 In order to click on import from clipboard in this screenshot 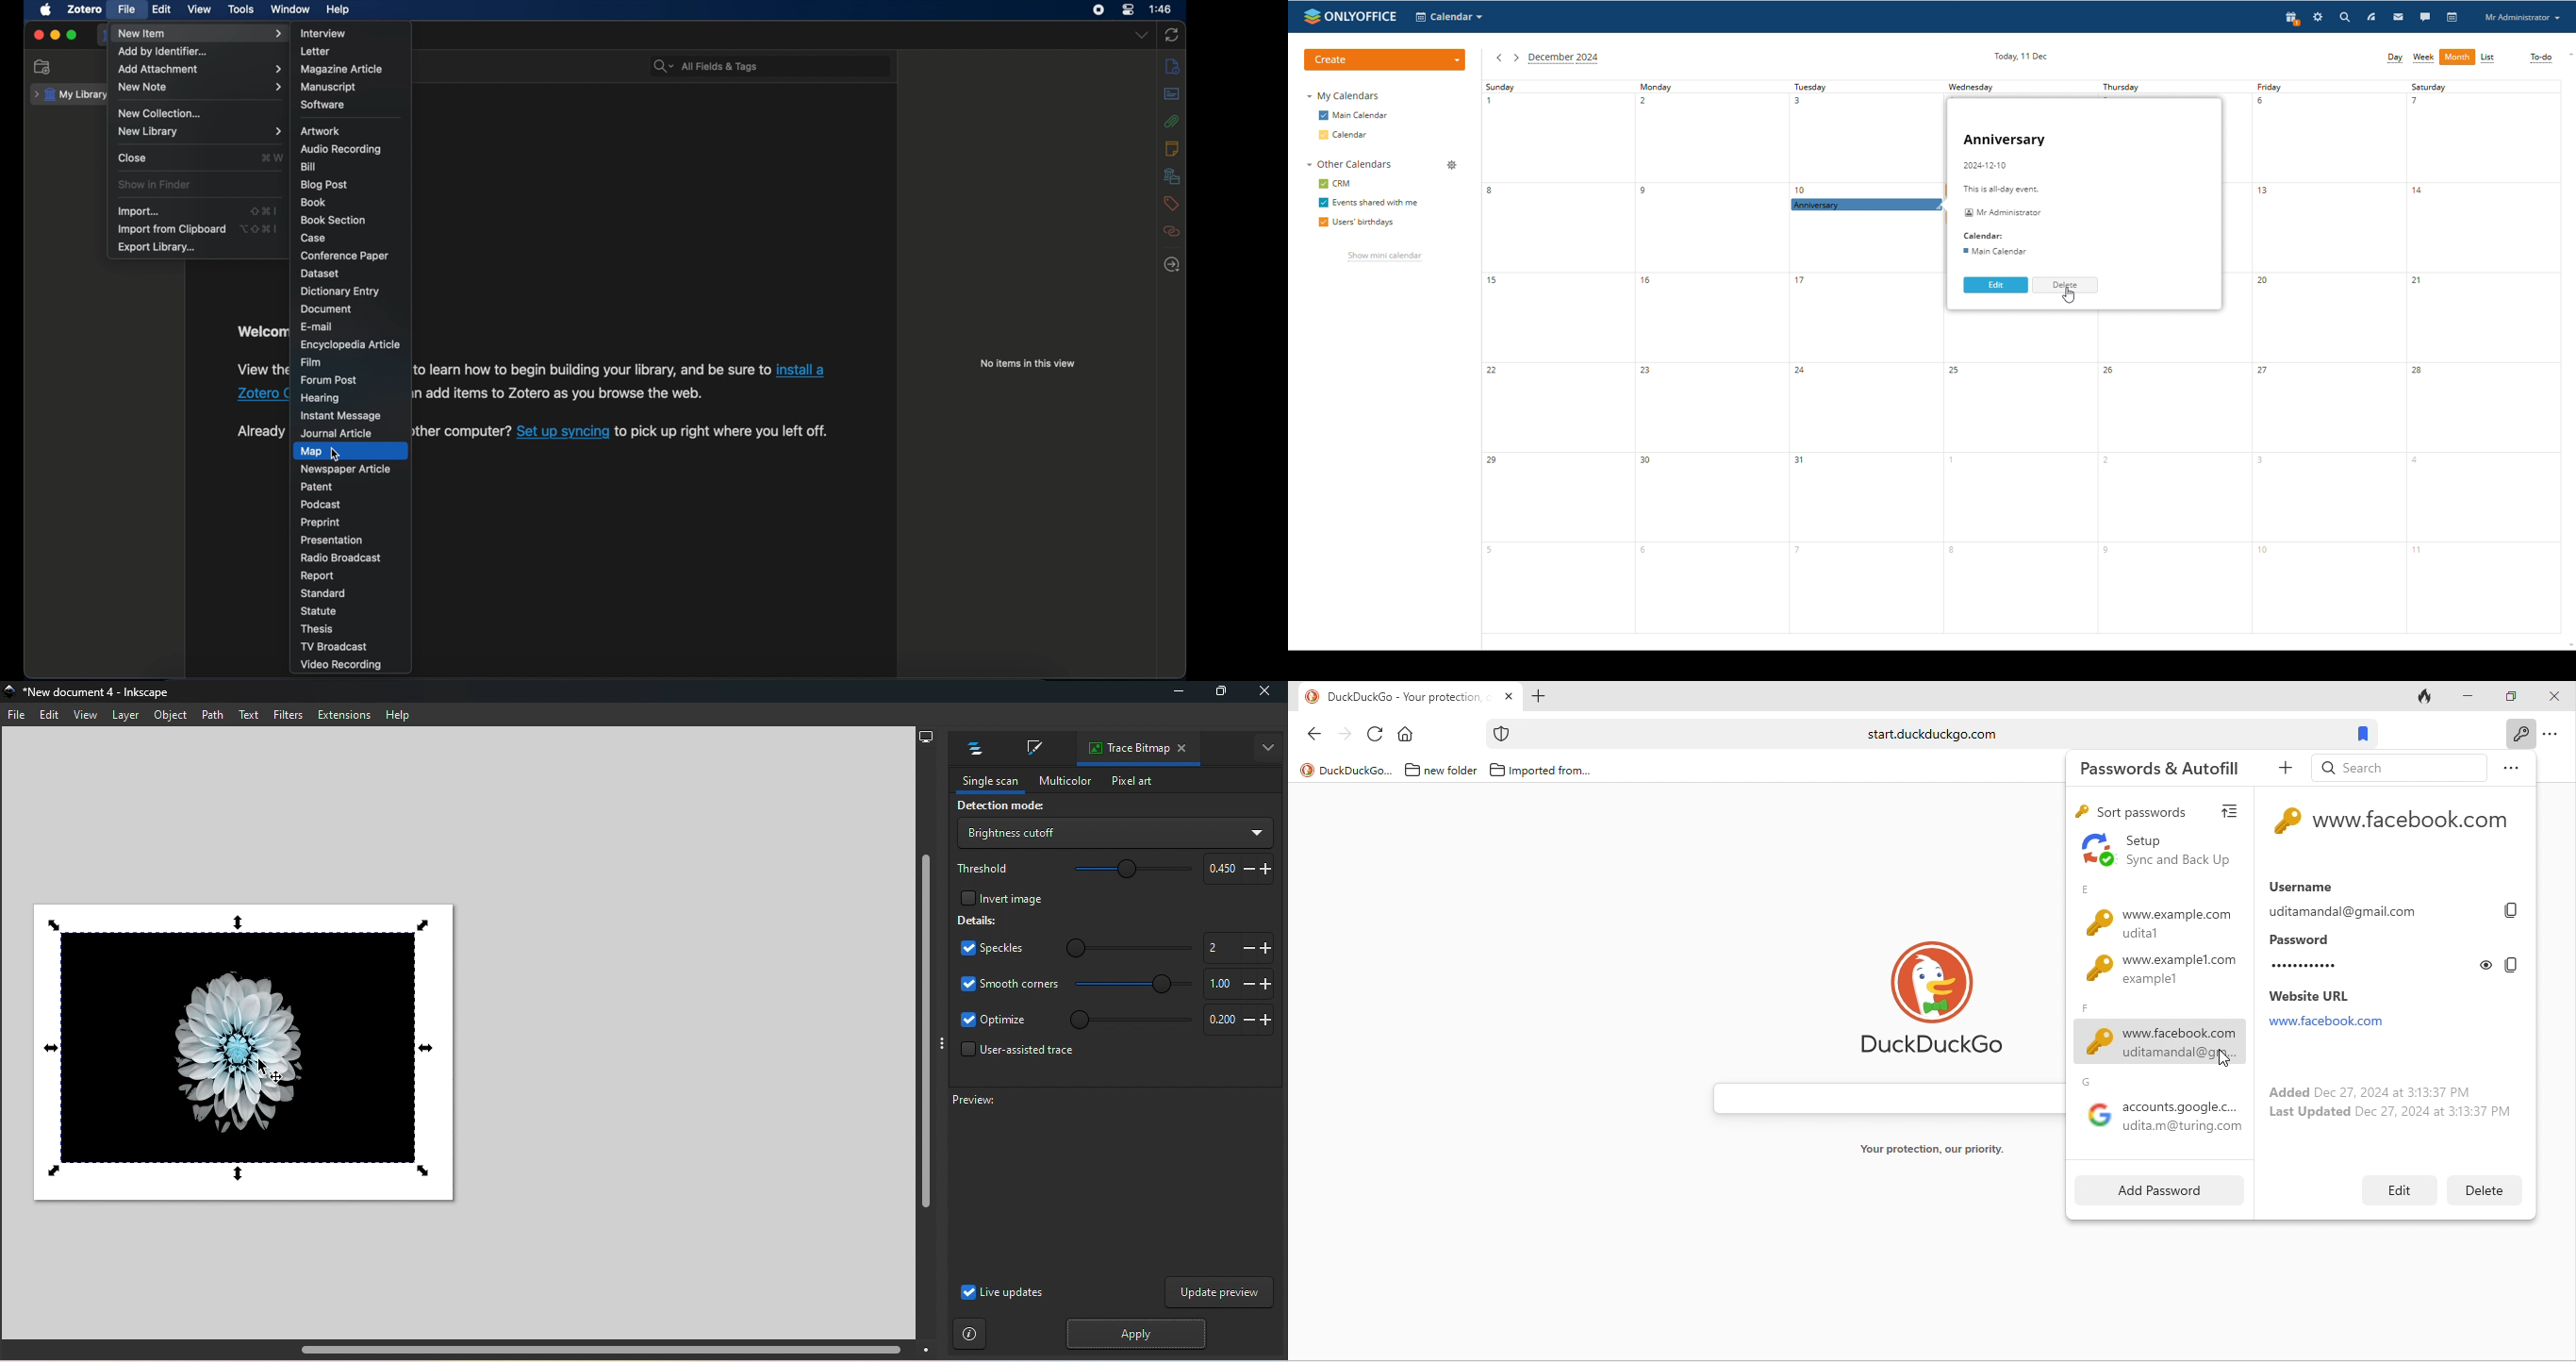, I will do `click(171, 230)`.